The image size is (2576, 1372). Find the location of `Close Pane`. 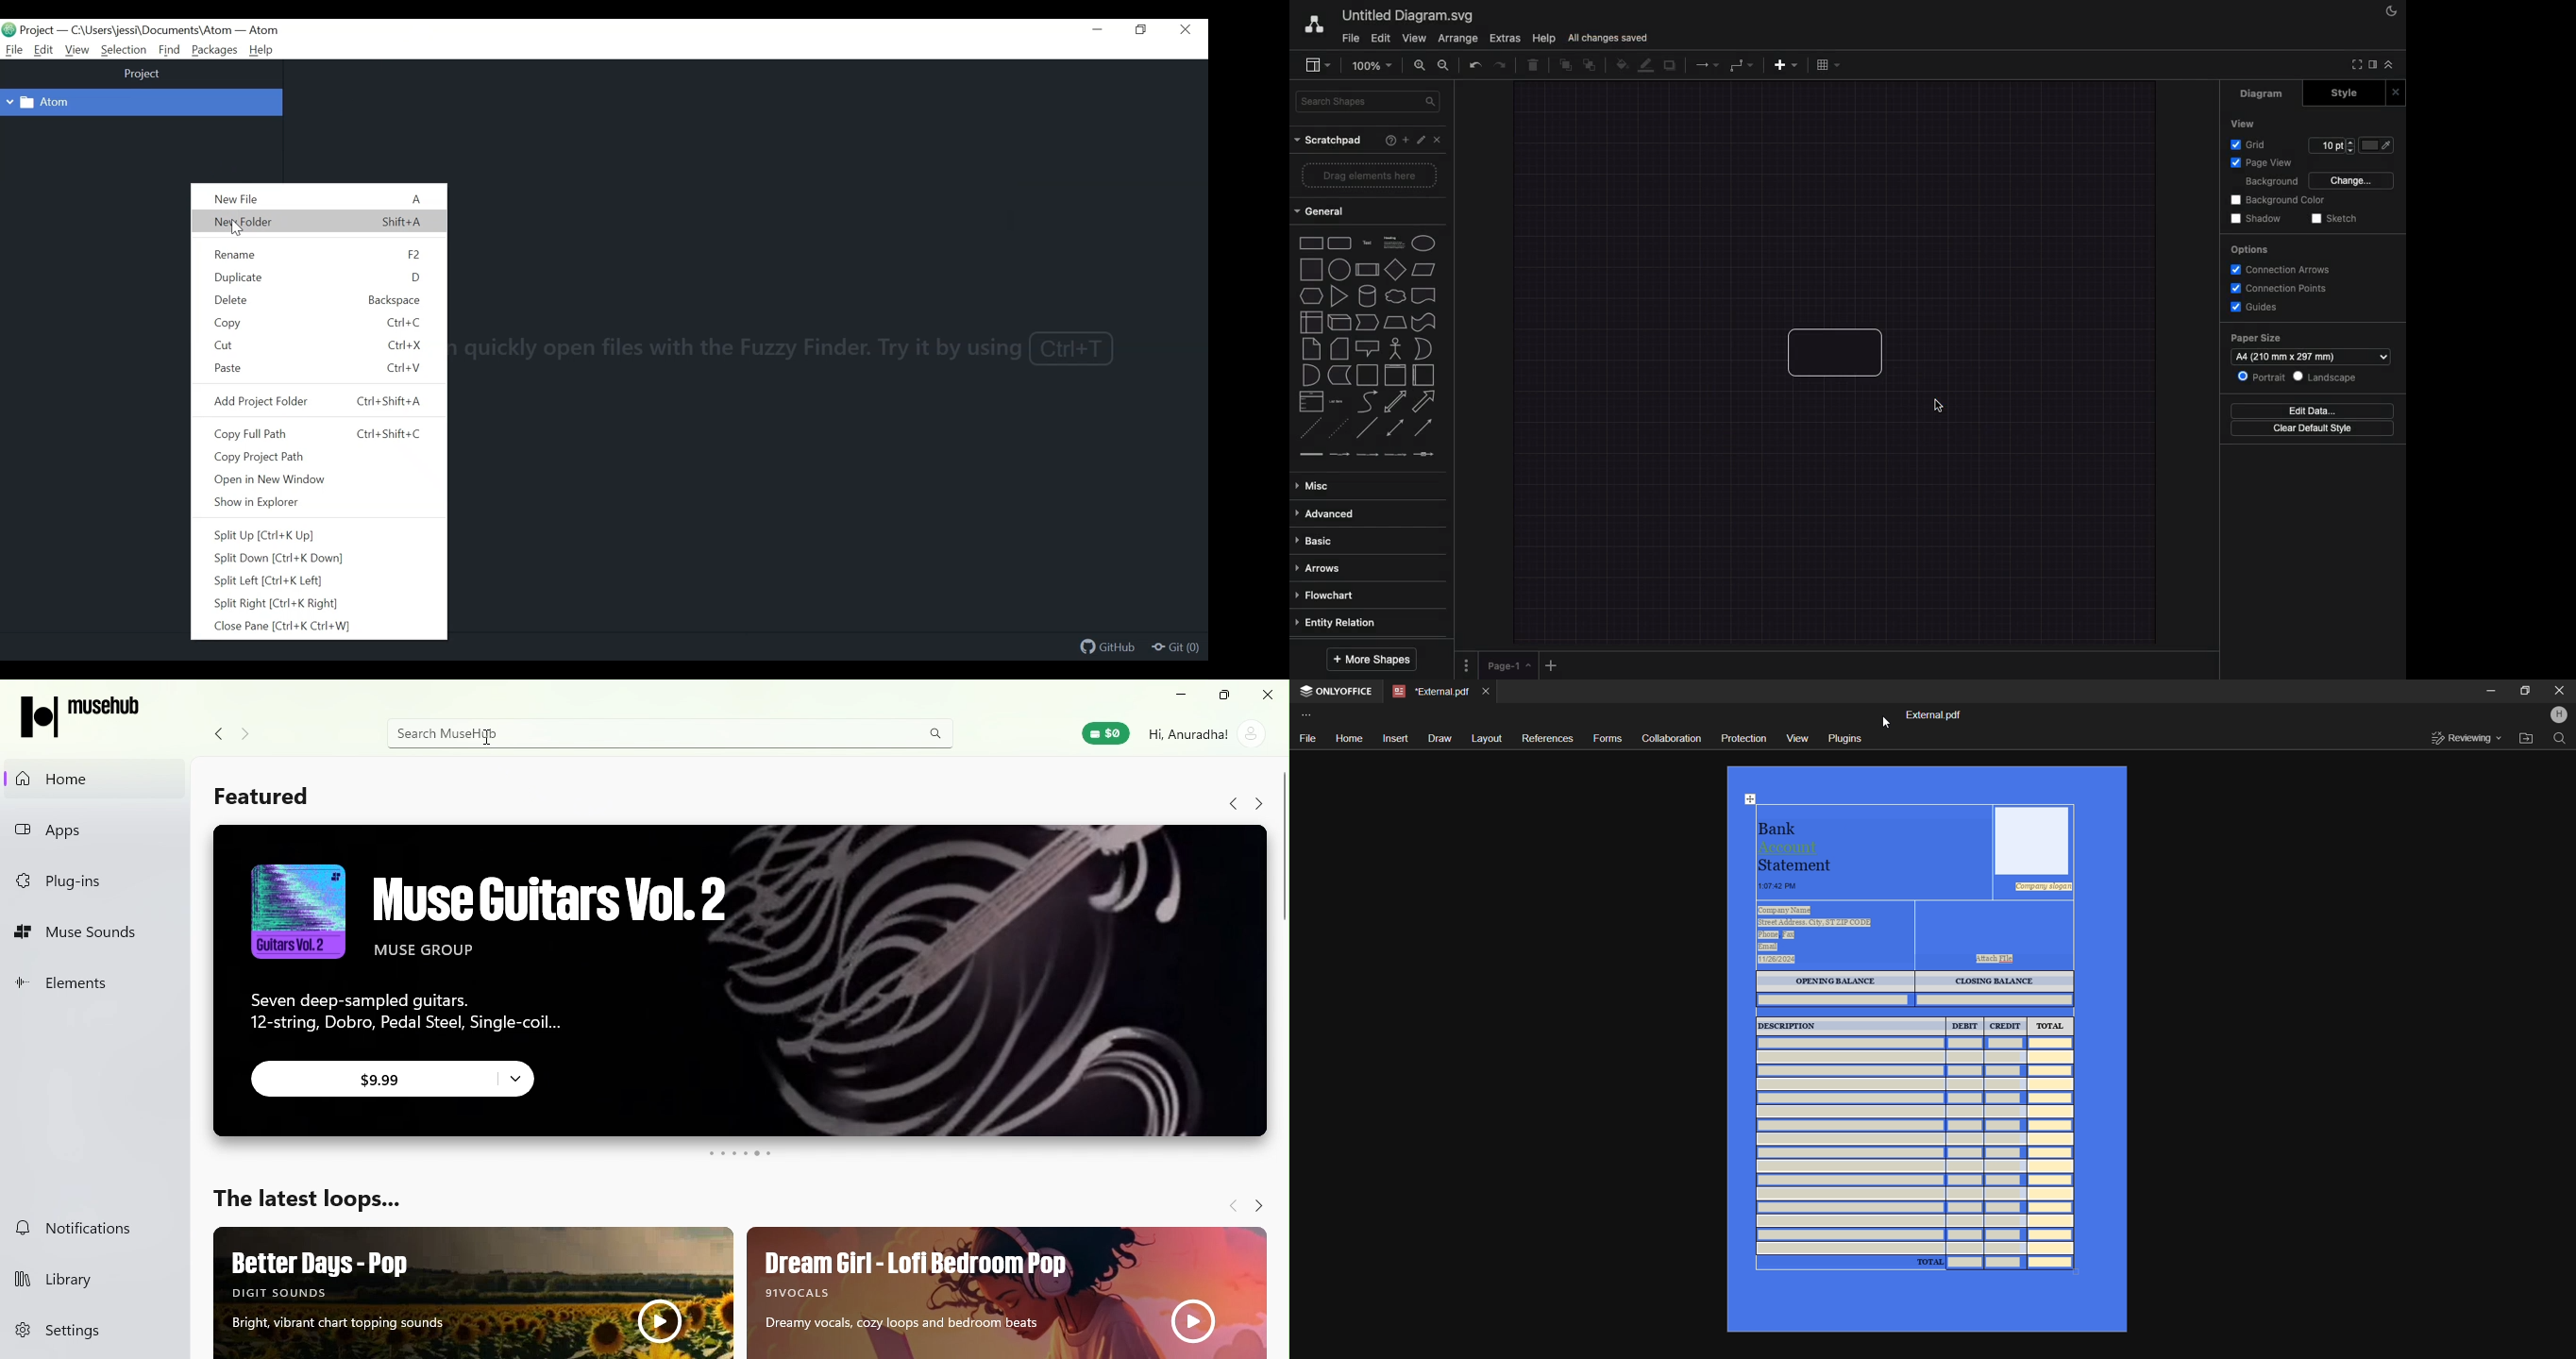

Close Pane is located at coordinates (281, 627).